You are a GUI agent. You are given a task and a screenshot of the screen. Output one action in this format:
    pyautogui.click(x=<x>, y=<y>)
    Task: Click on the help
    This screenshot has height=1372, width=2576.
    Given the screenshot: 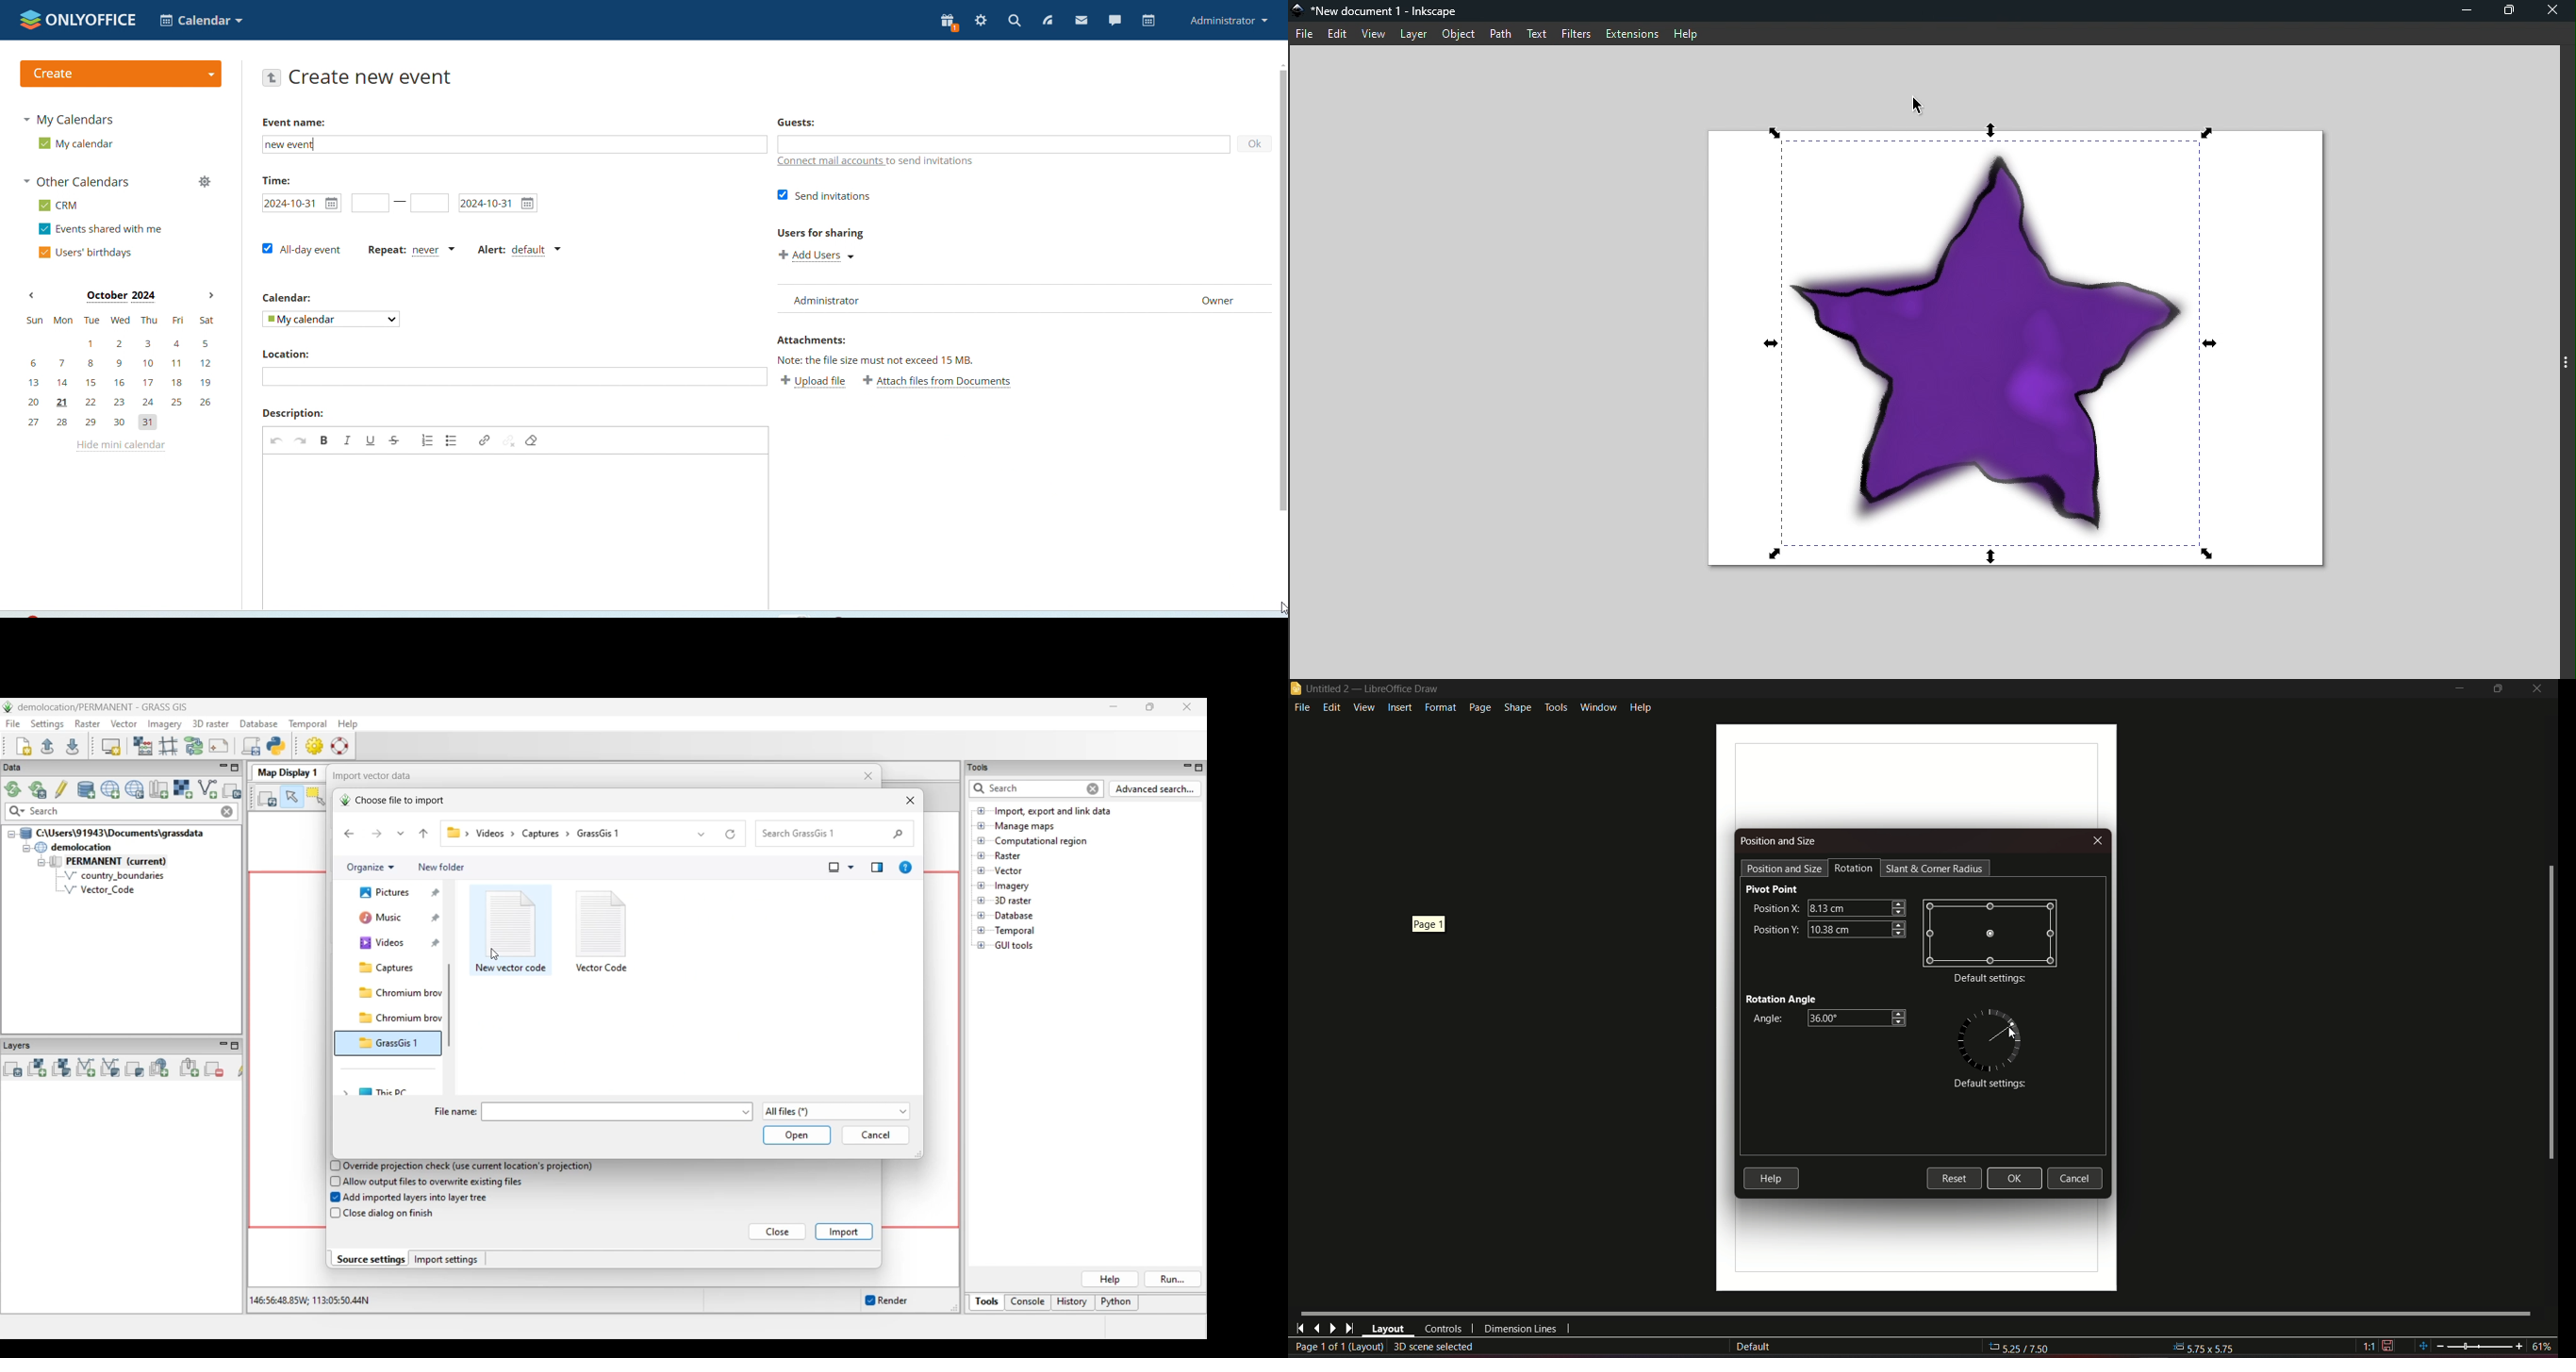 What is the action you would take?
    pyautogui.click(x=1641, y=706)
    